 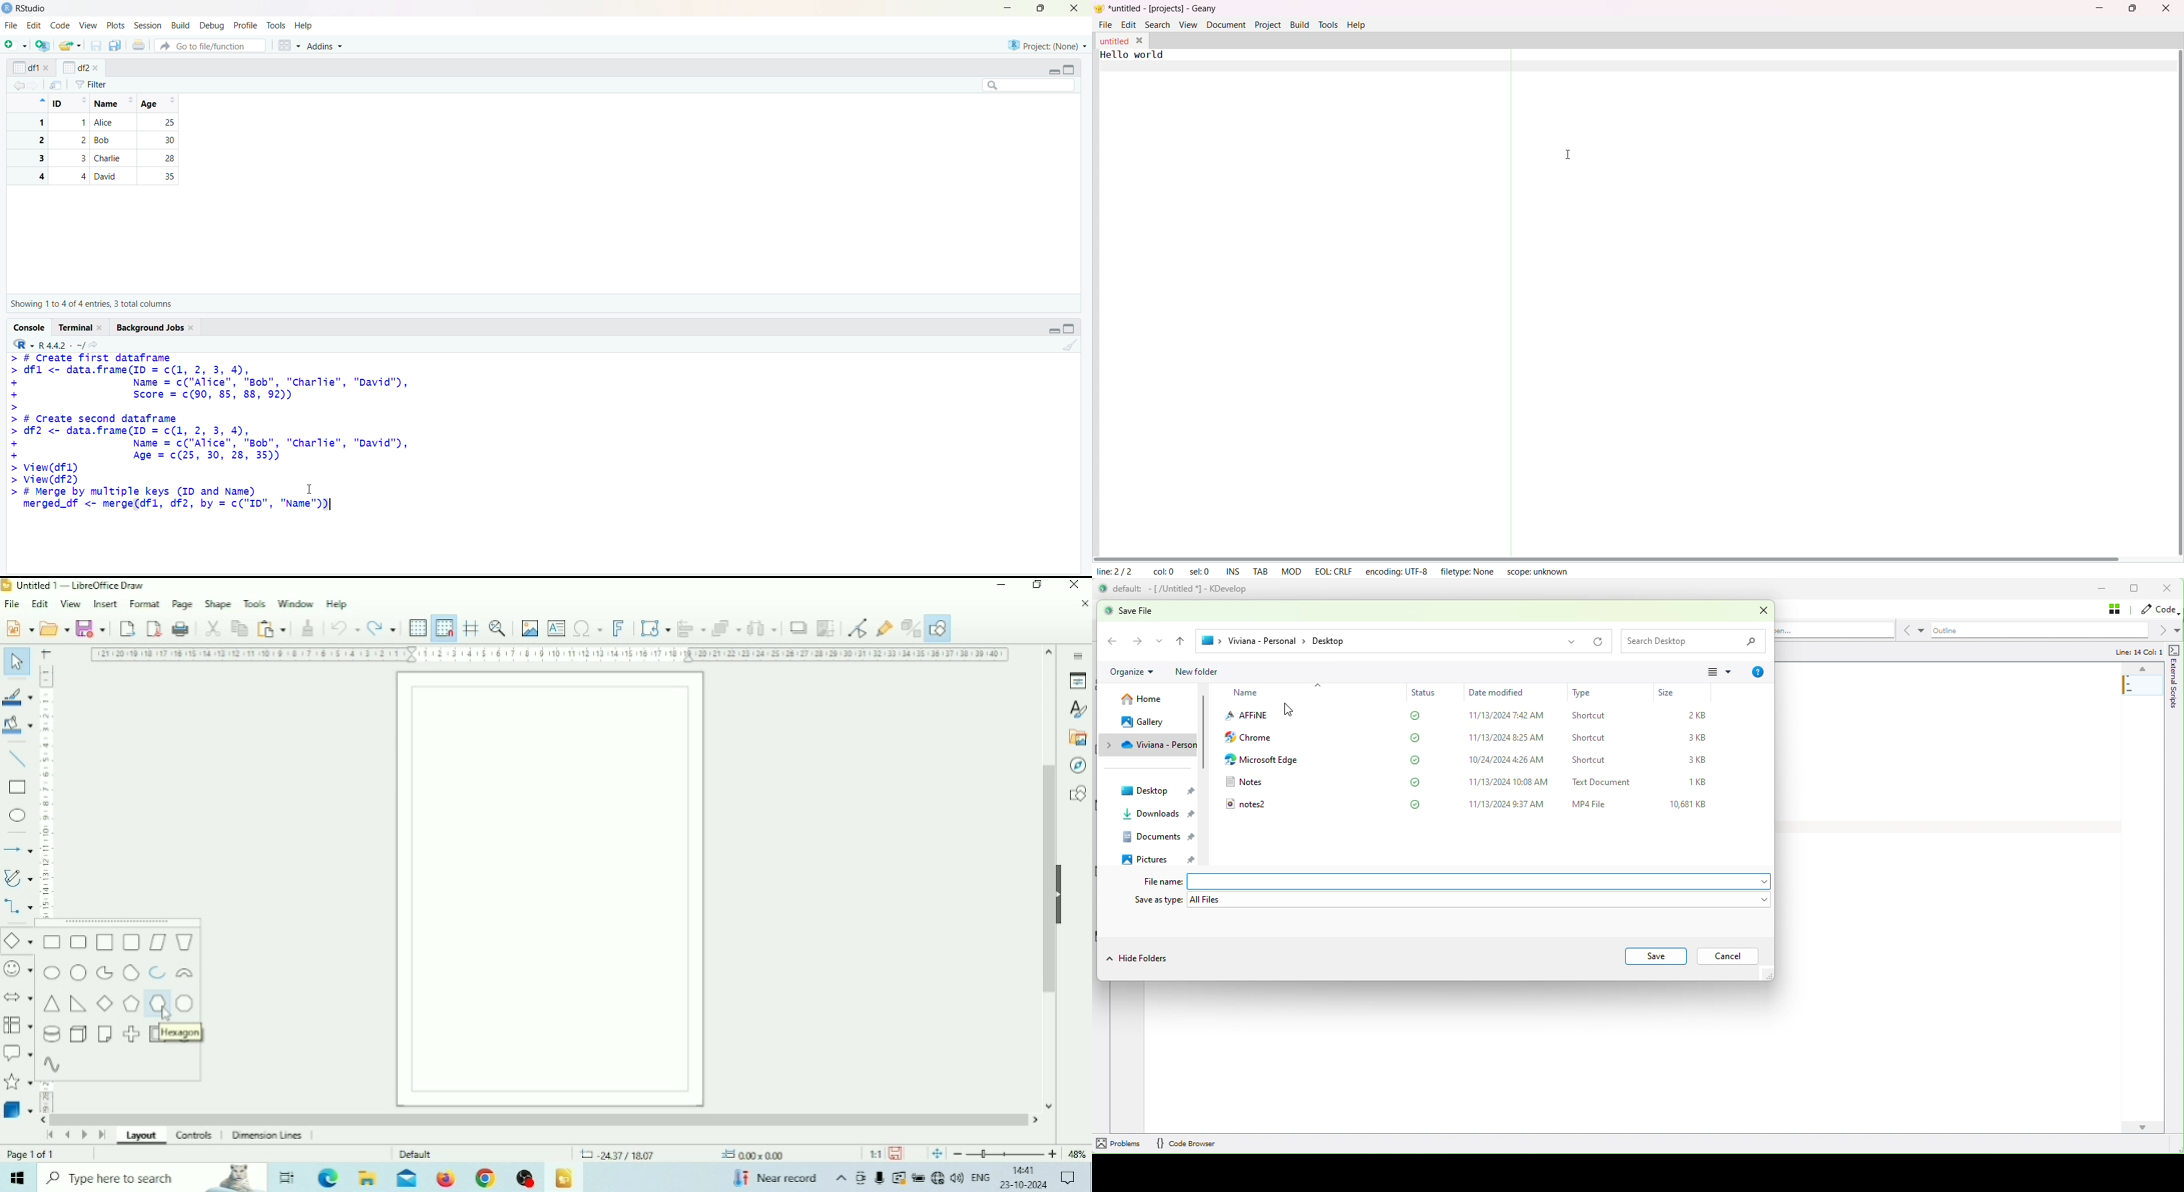 I want to click on Zoom & Pan, so click(x=498, y=627).